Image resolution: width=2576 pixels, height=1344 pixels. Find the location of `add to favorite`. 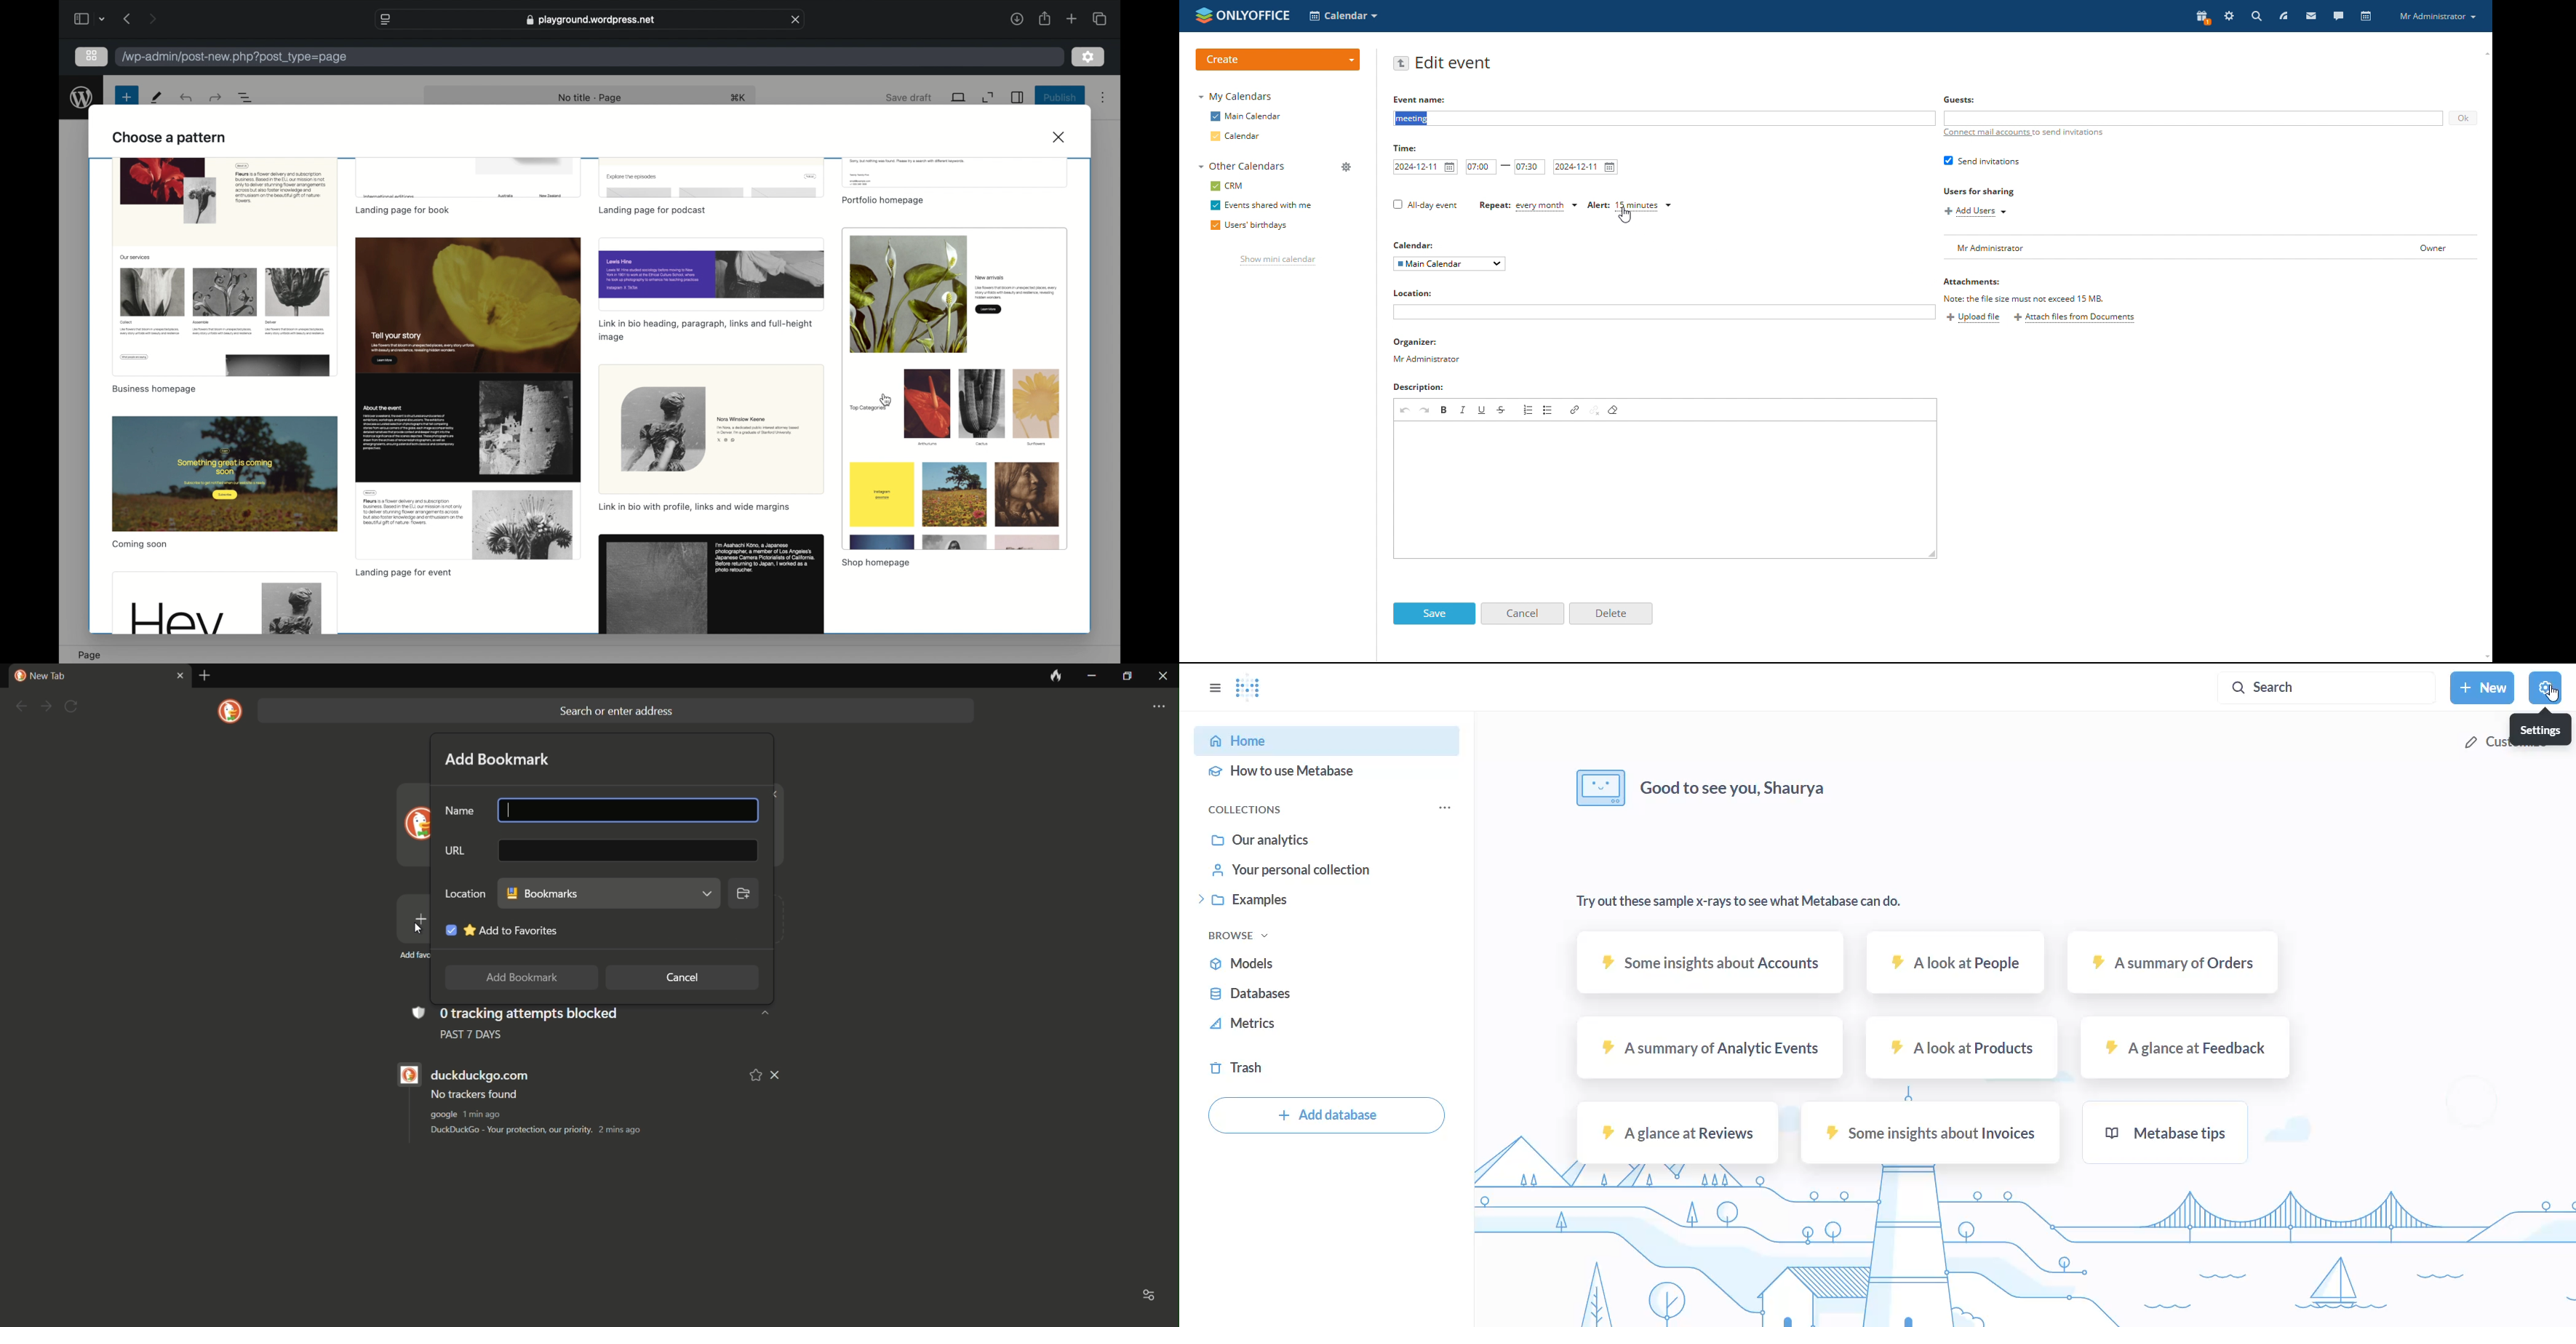

add to favorite is located at coordinates (756, 1075).